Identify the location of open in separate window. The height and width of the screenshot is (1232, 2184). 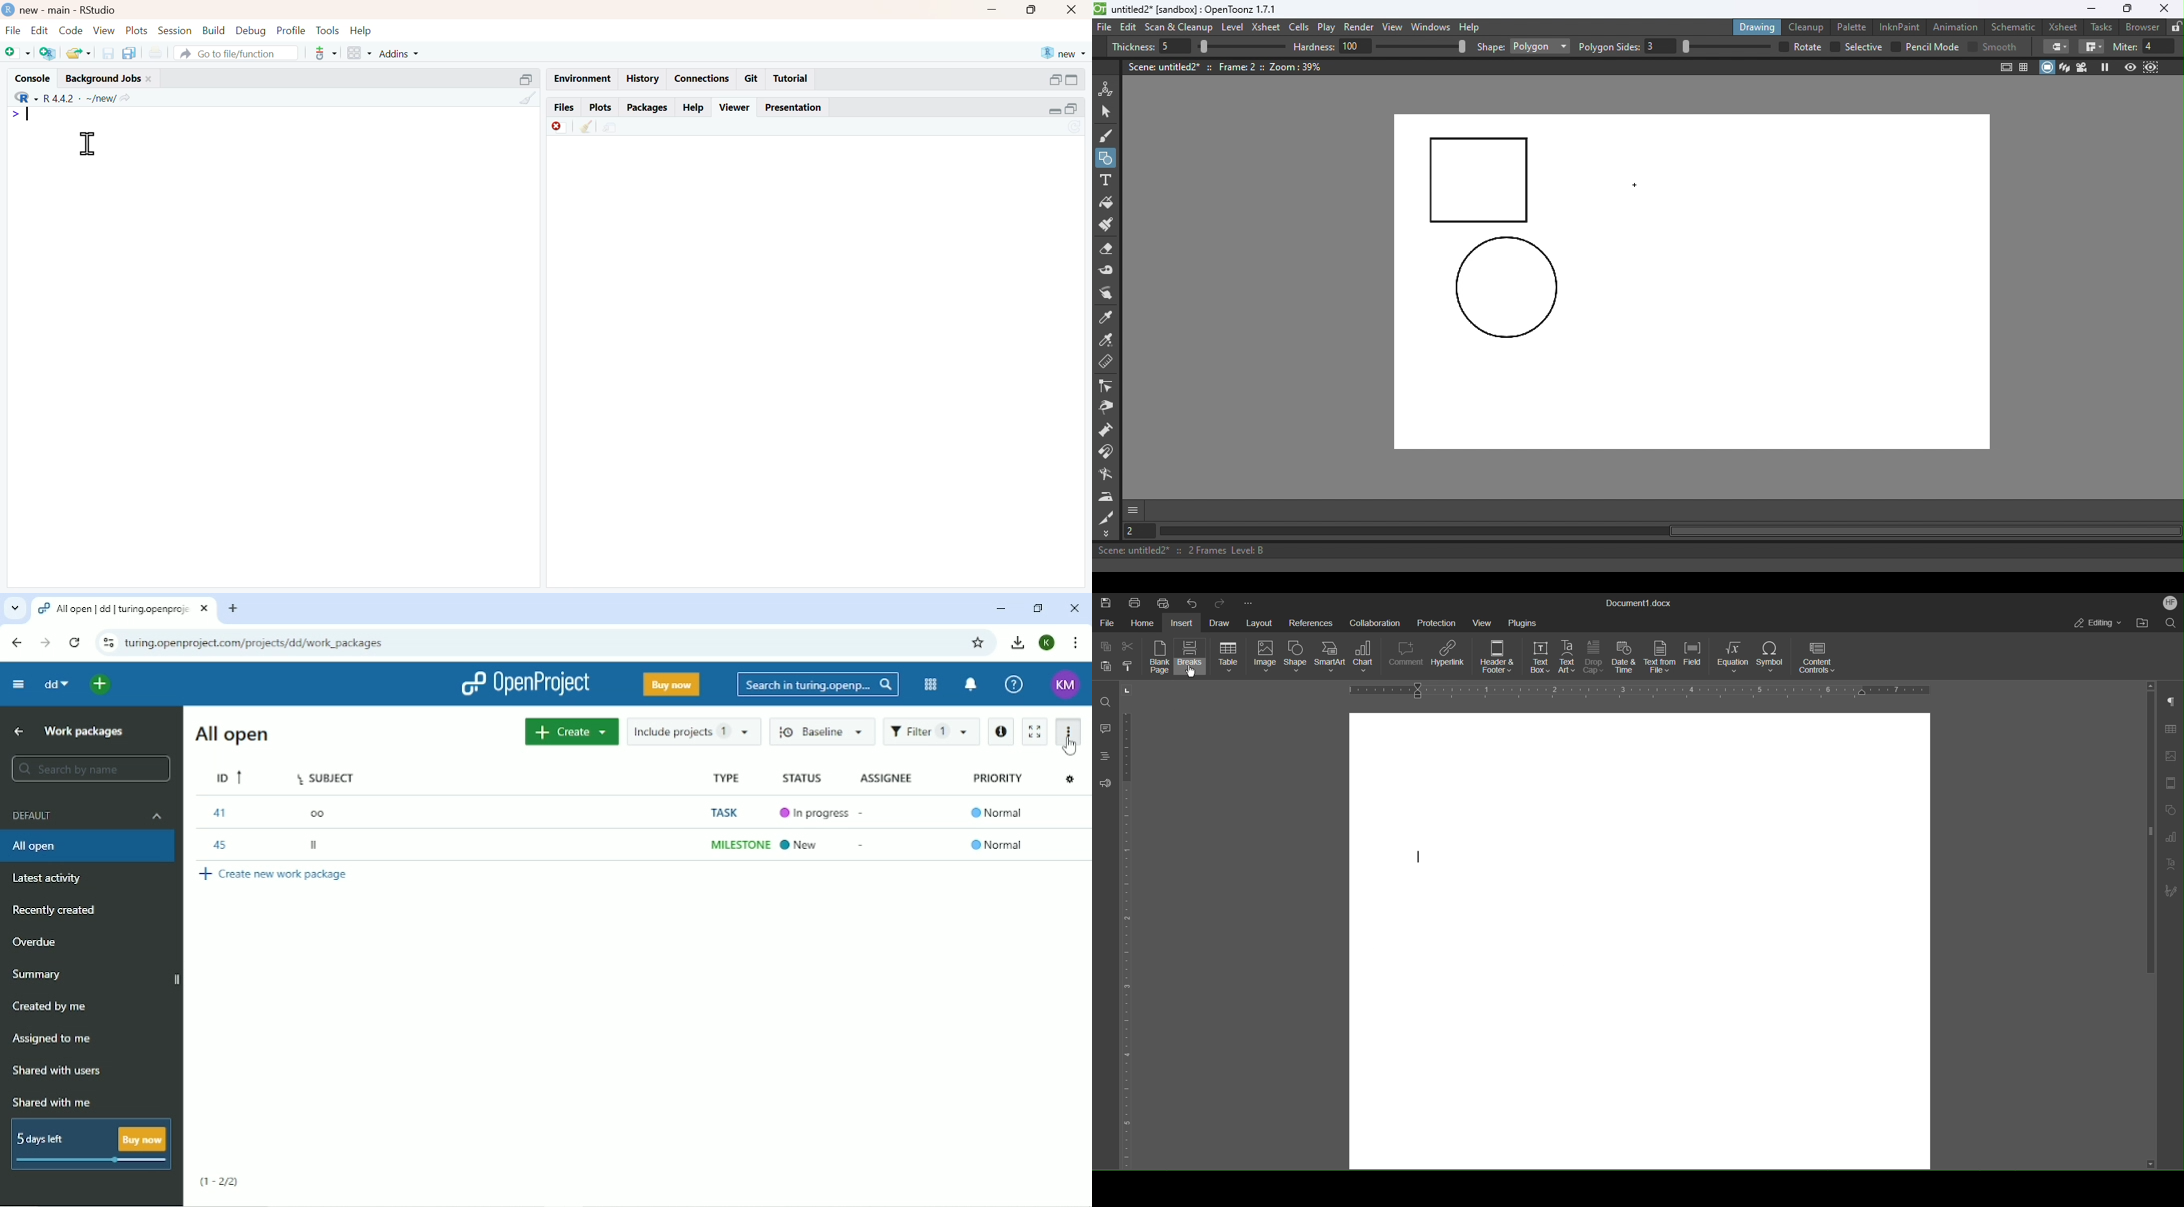
(1072, 109).